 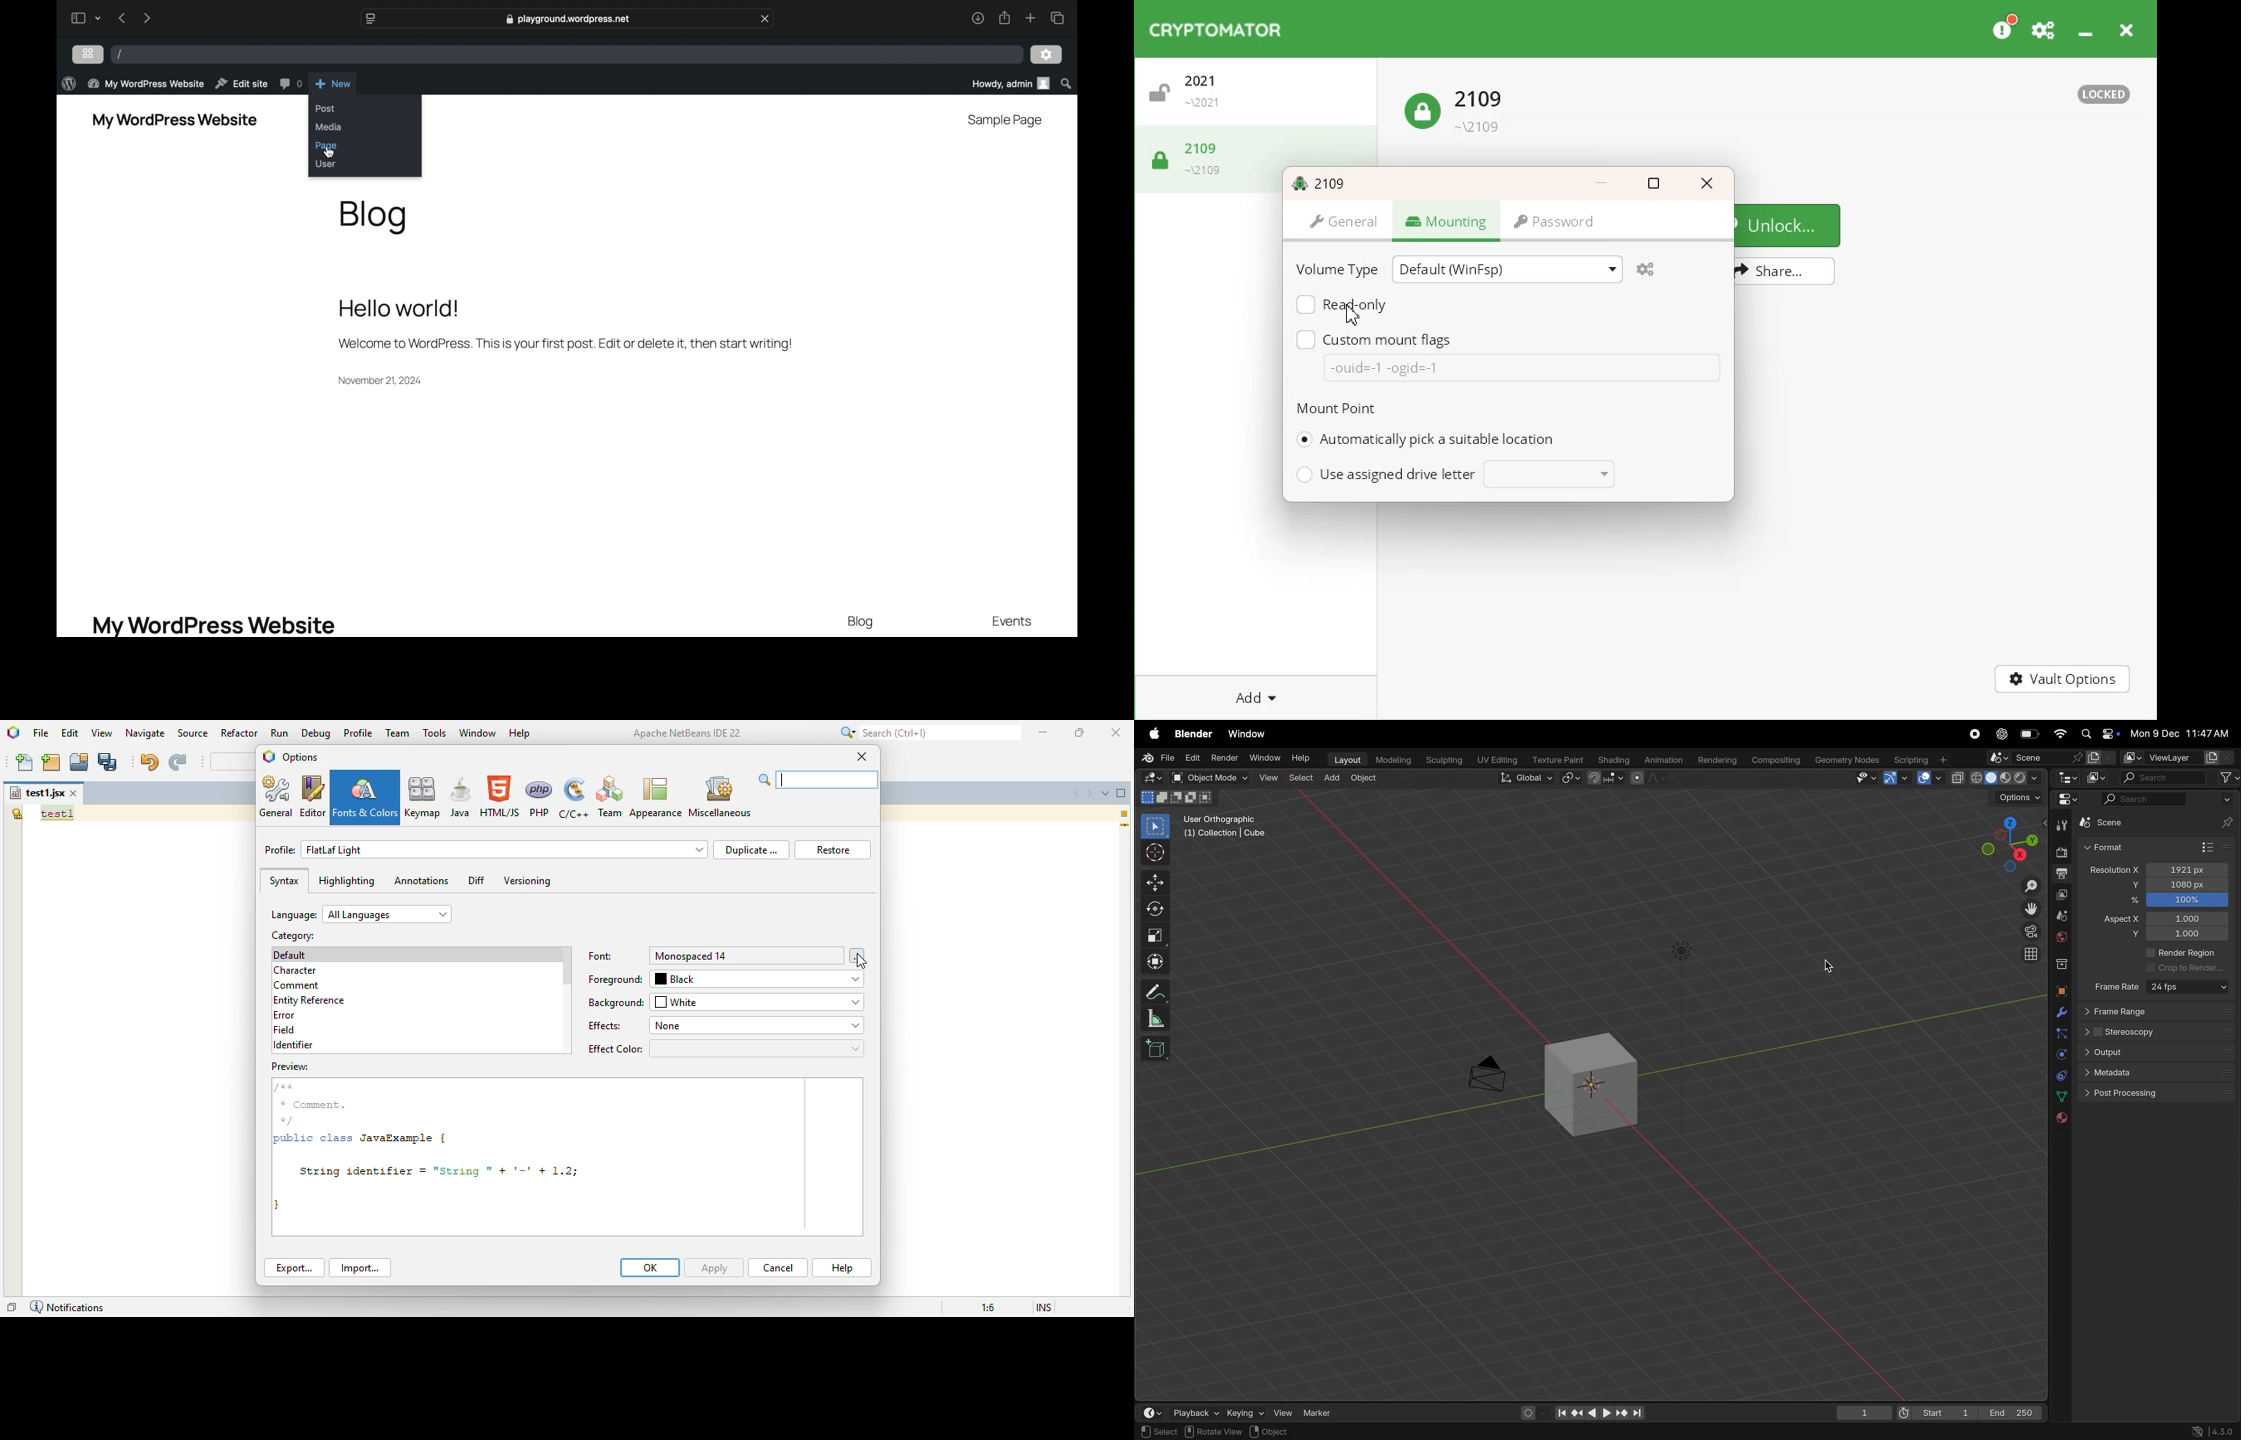 What do you see at coordinates (1218, 29) in the screenshot?
I see `Logo` at bounding box center [1218, 29].